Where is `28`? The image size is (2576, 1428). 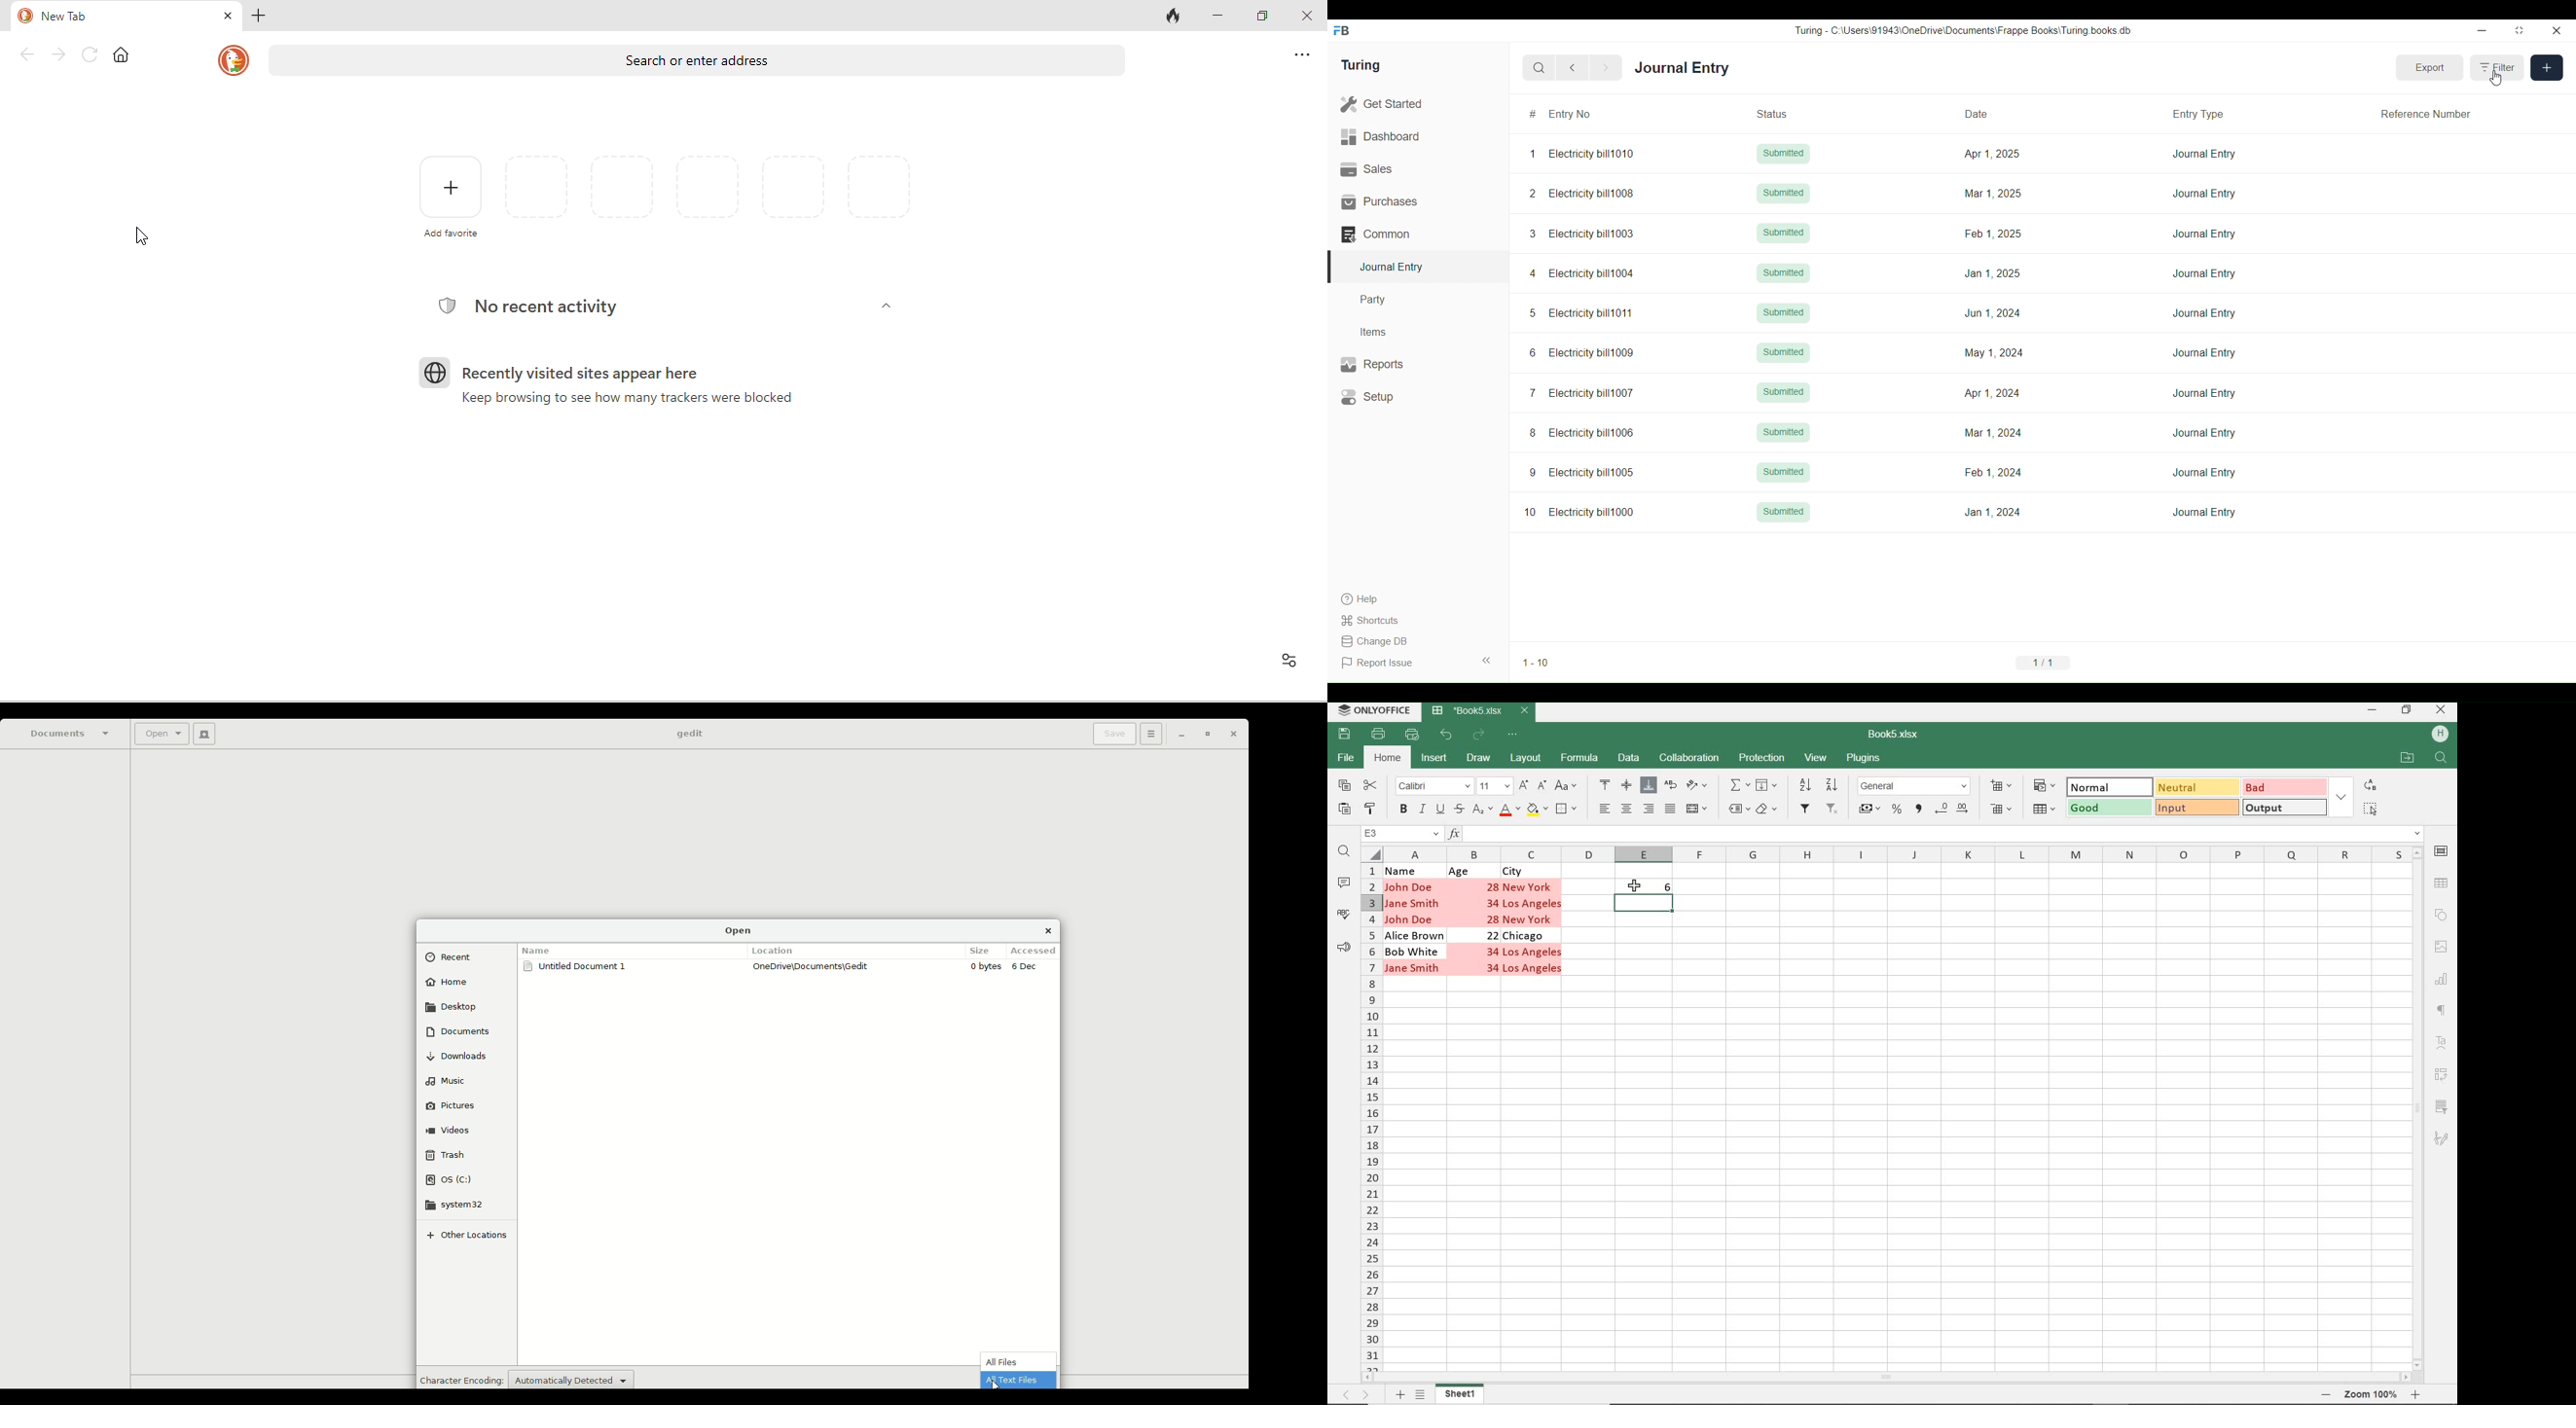 28 is located at coordinates (1495, 919).